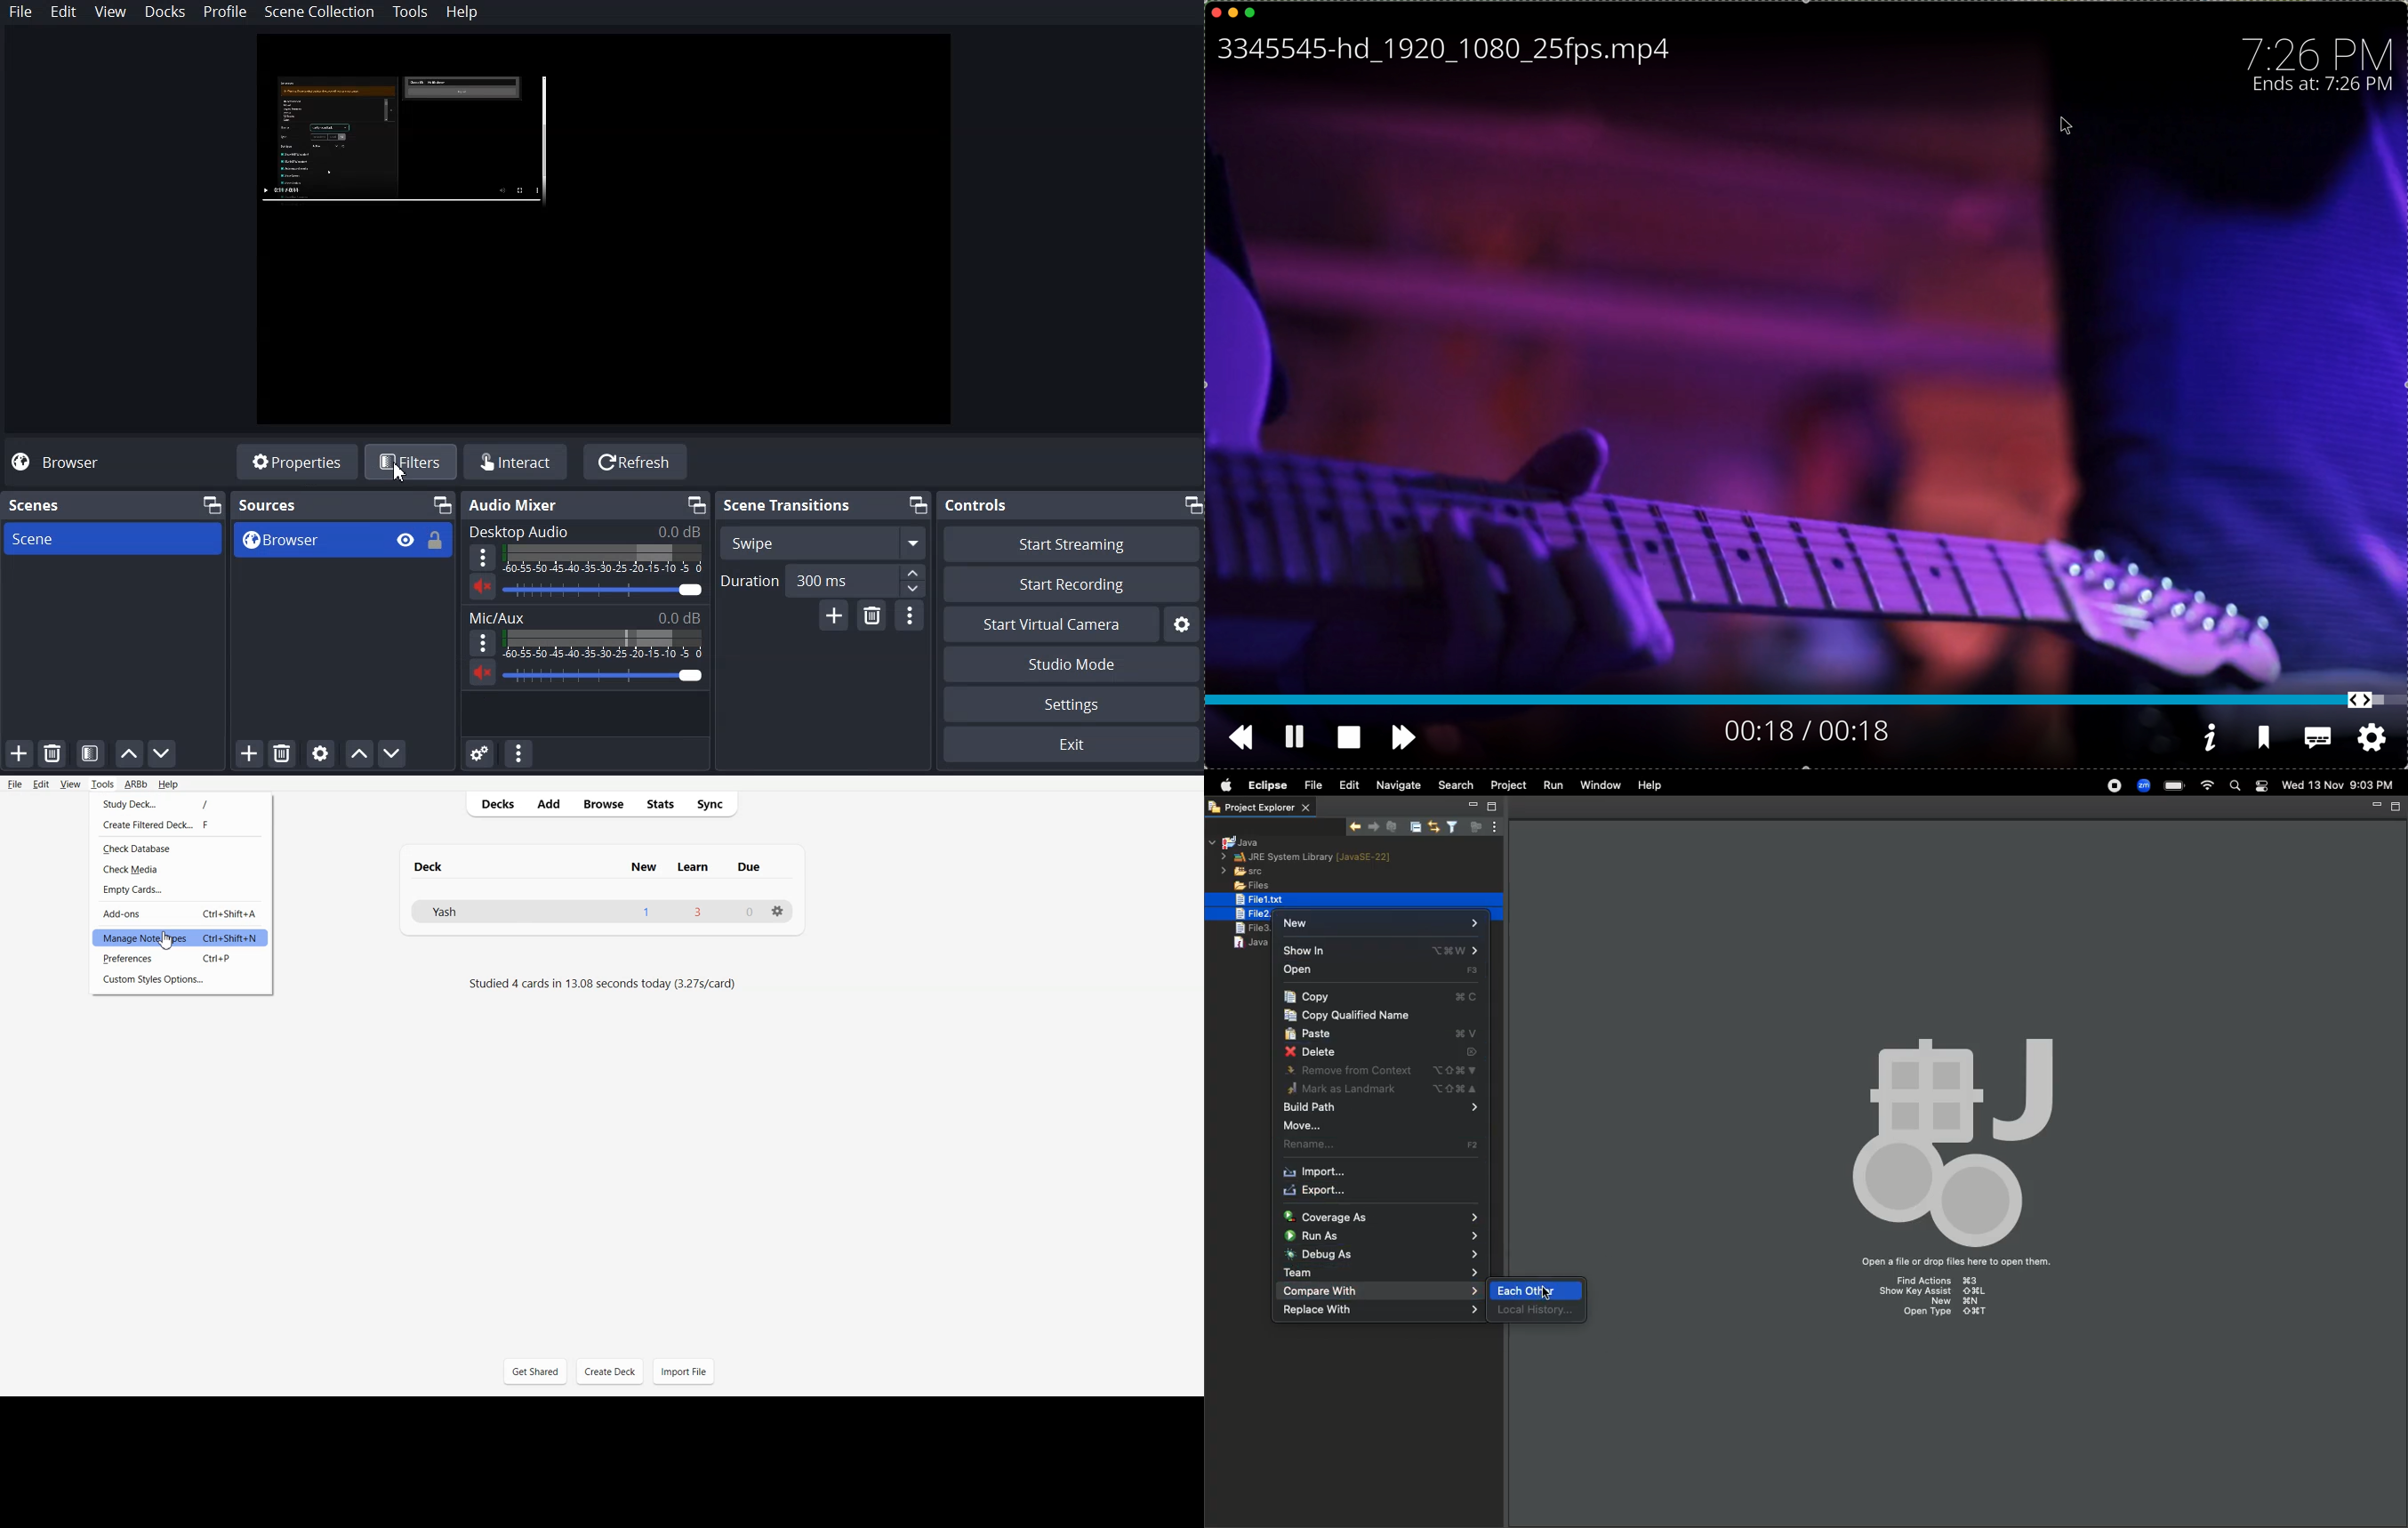  What do you see at coordinates (181, 870) in the screenshot?
I see `Check Media` at bounding box center [181, 870].